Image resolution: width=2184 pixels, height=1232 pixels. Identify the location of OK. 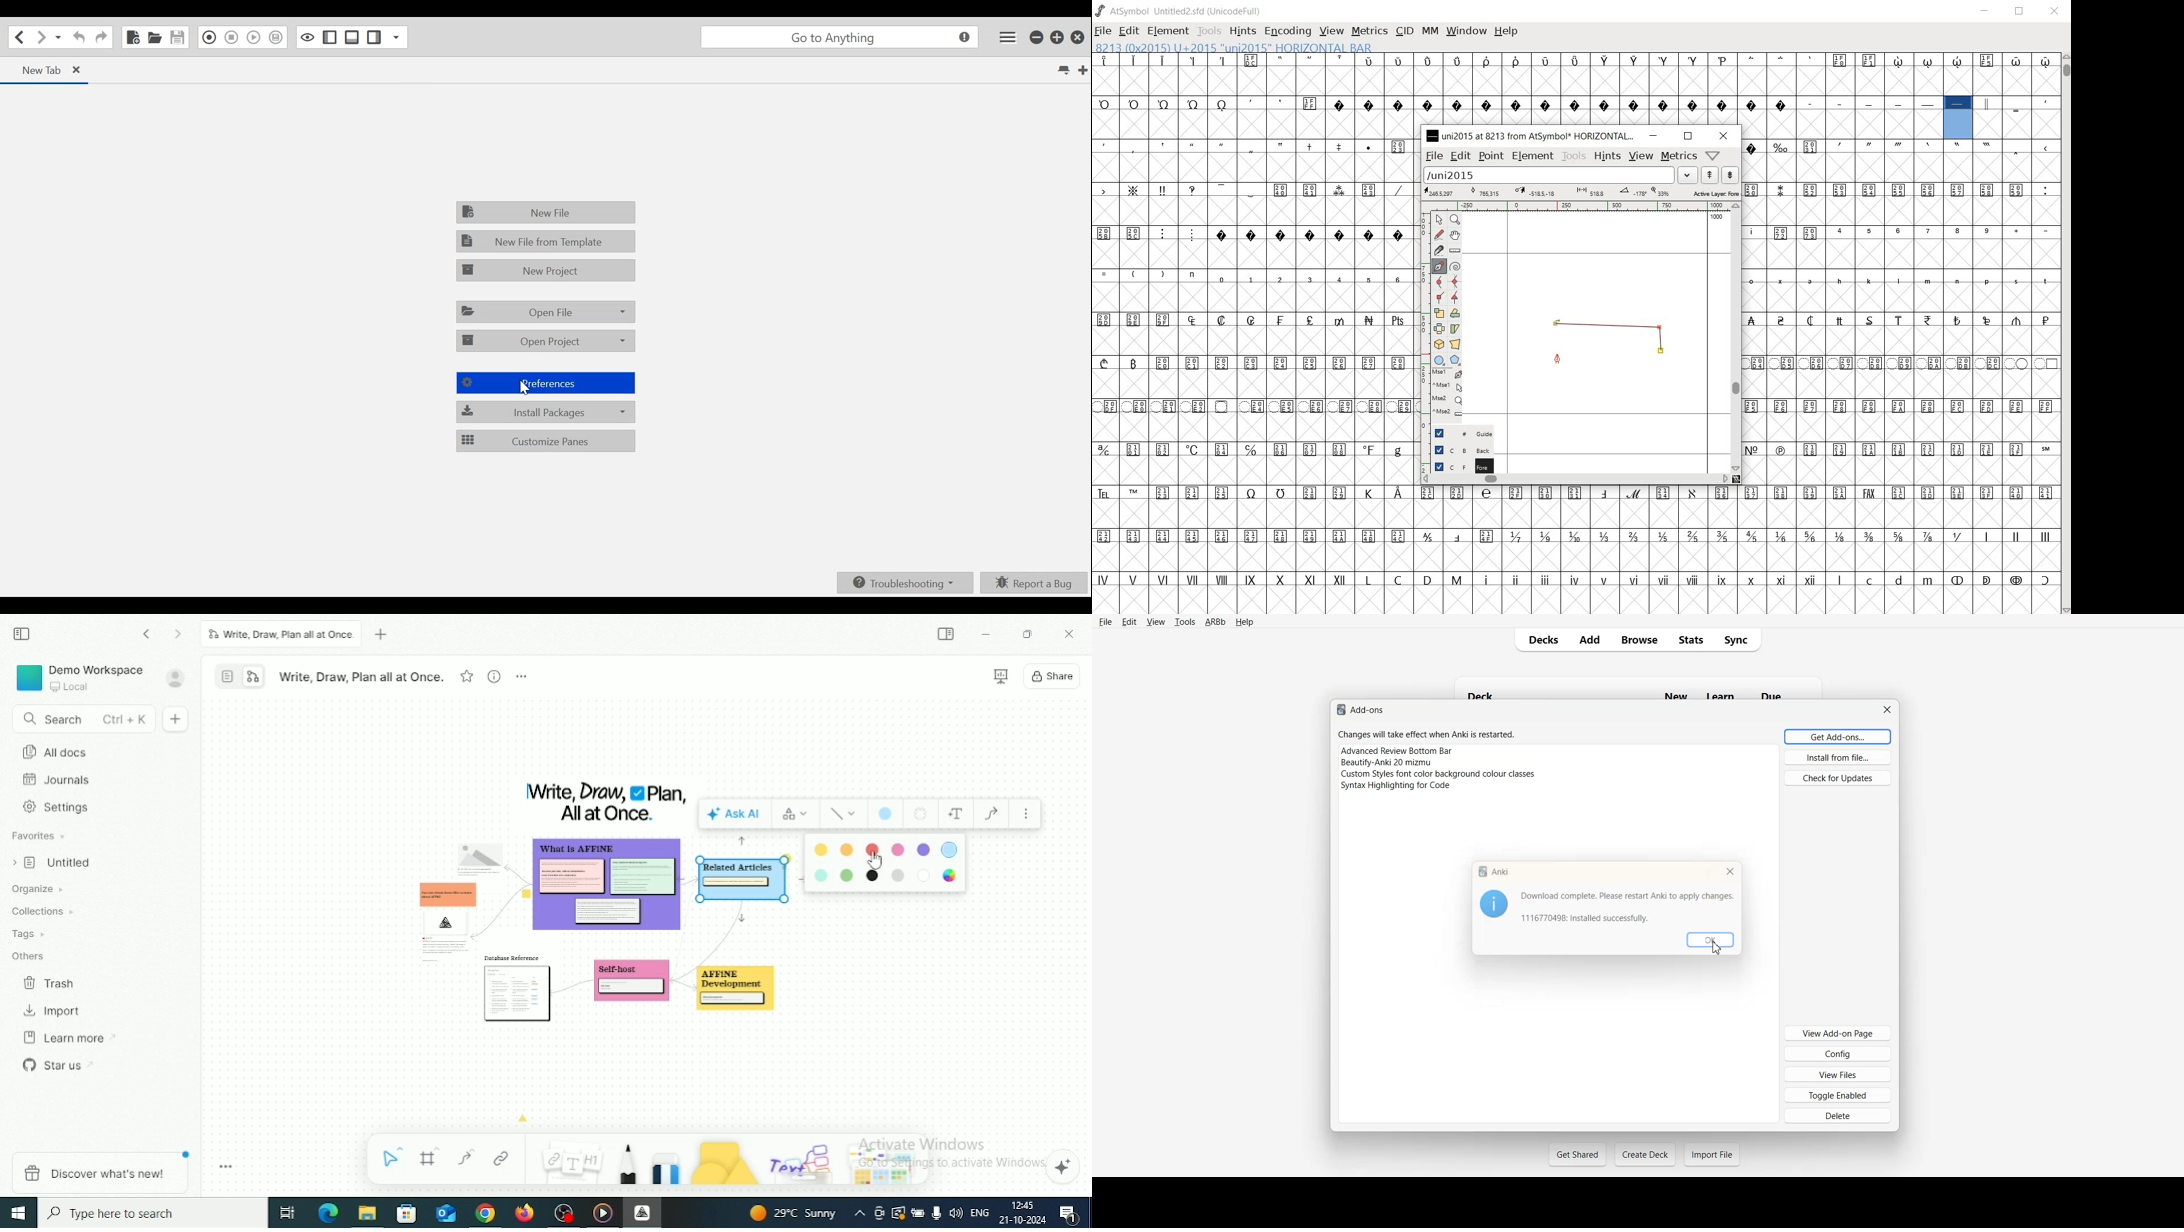
(1711, 939).